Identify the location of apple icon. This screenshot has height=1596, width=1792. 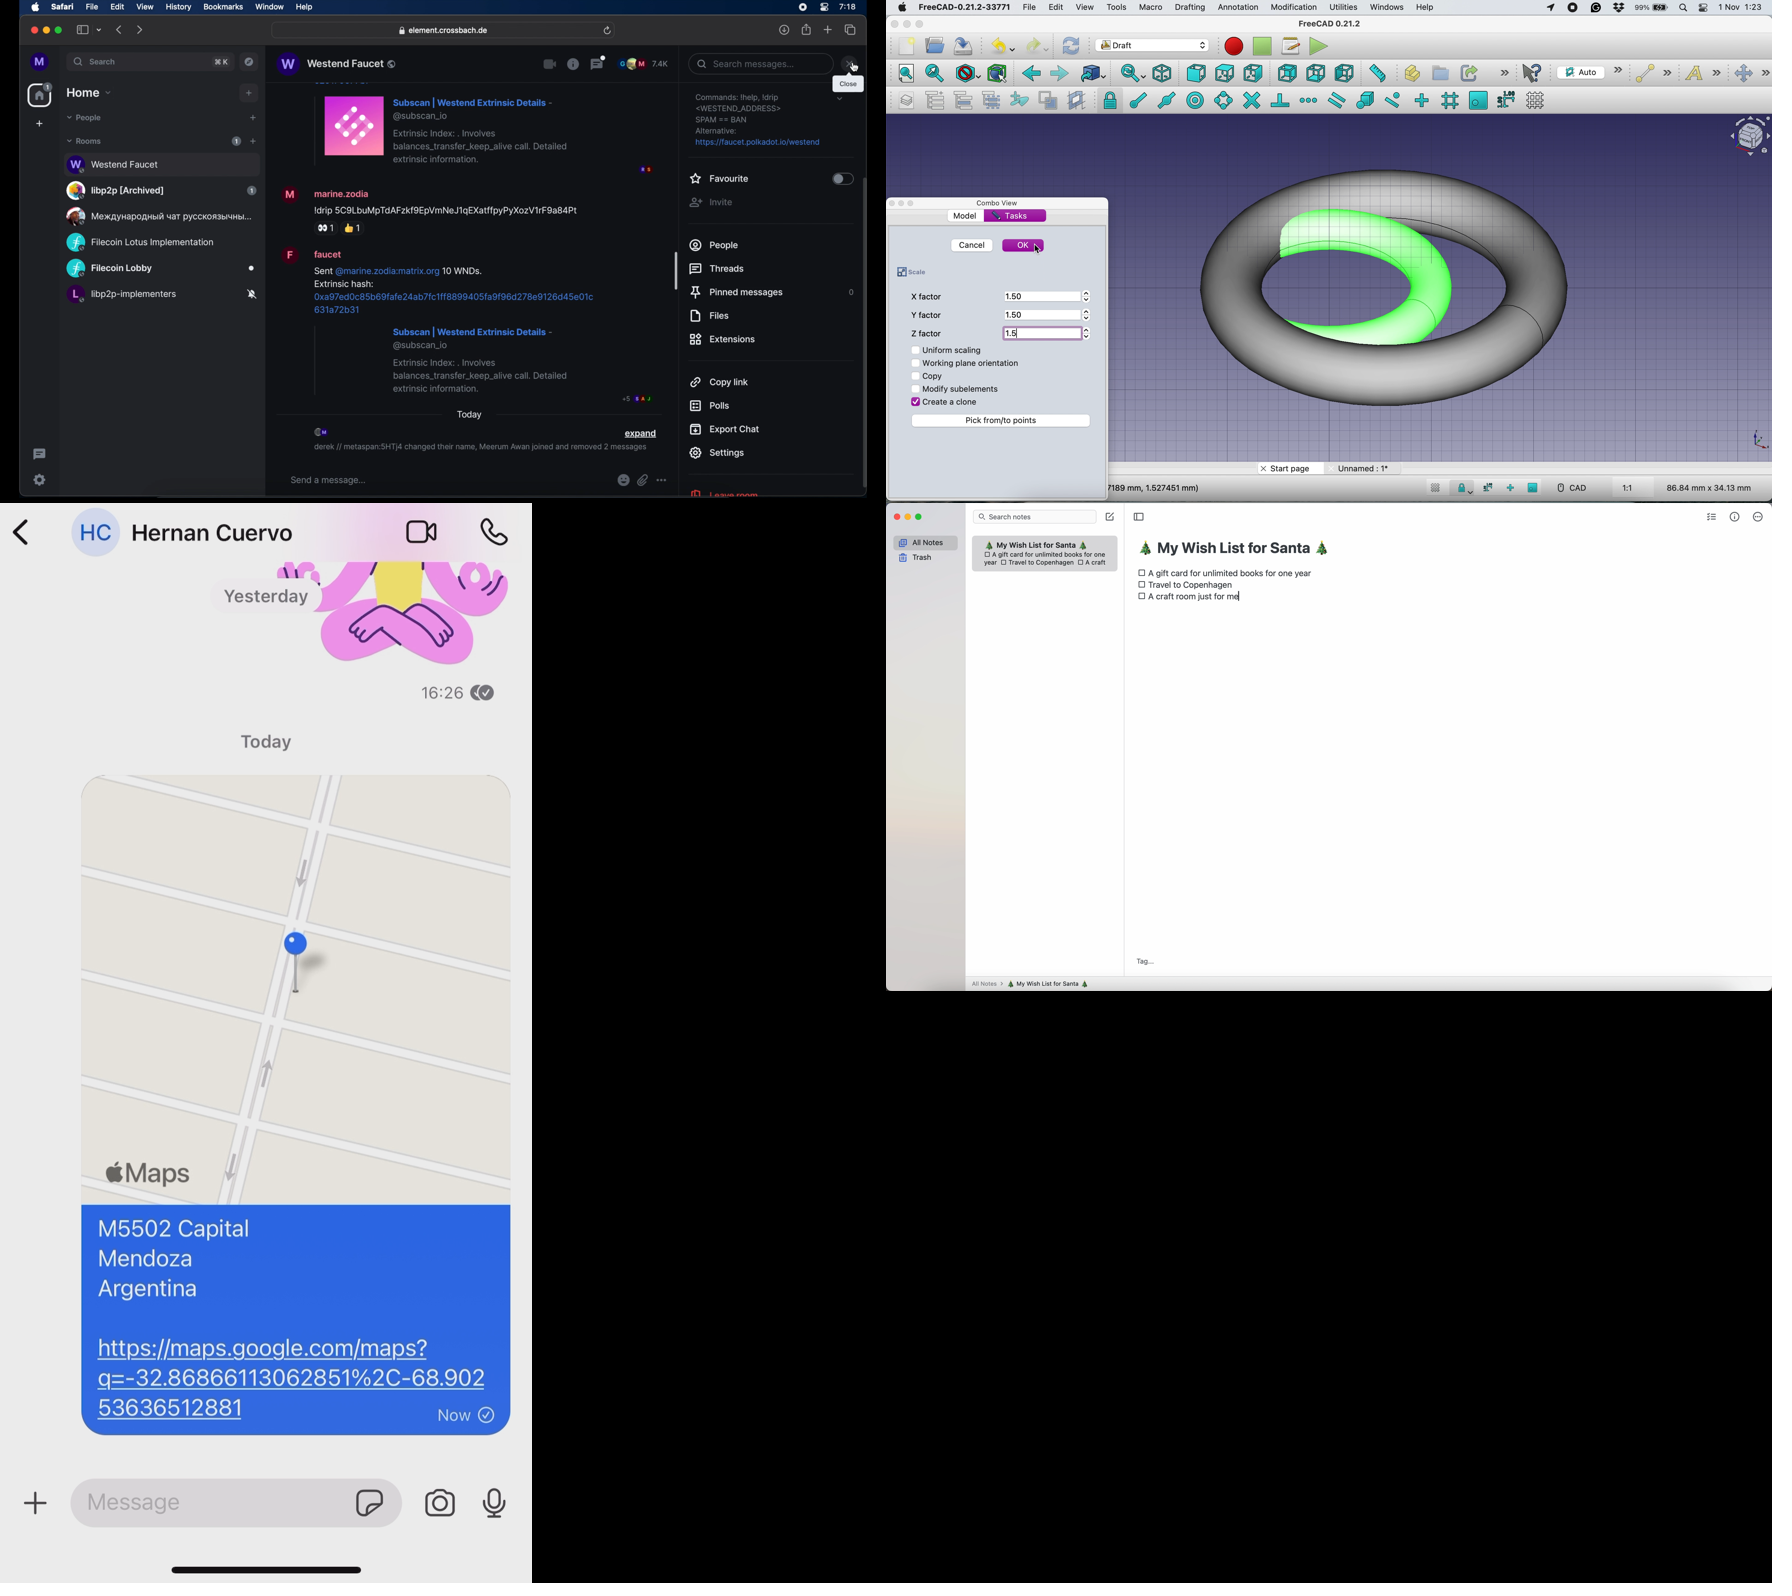
(36, 7).